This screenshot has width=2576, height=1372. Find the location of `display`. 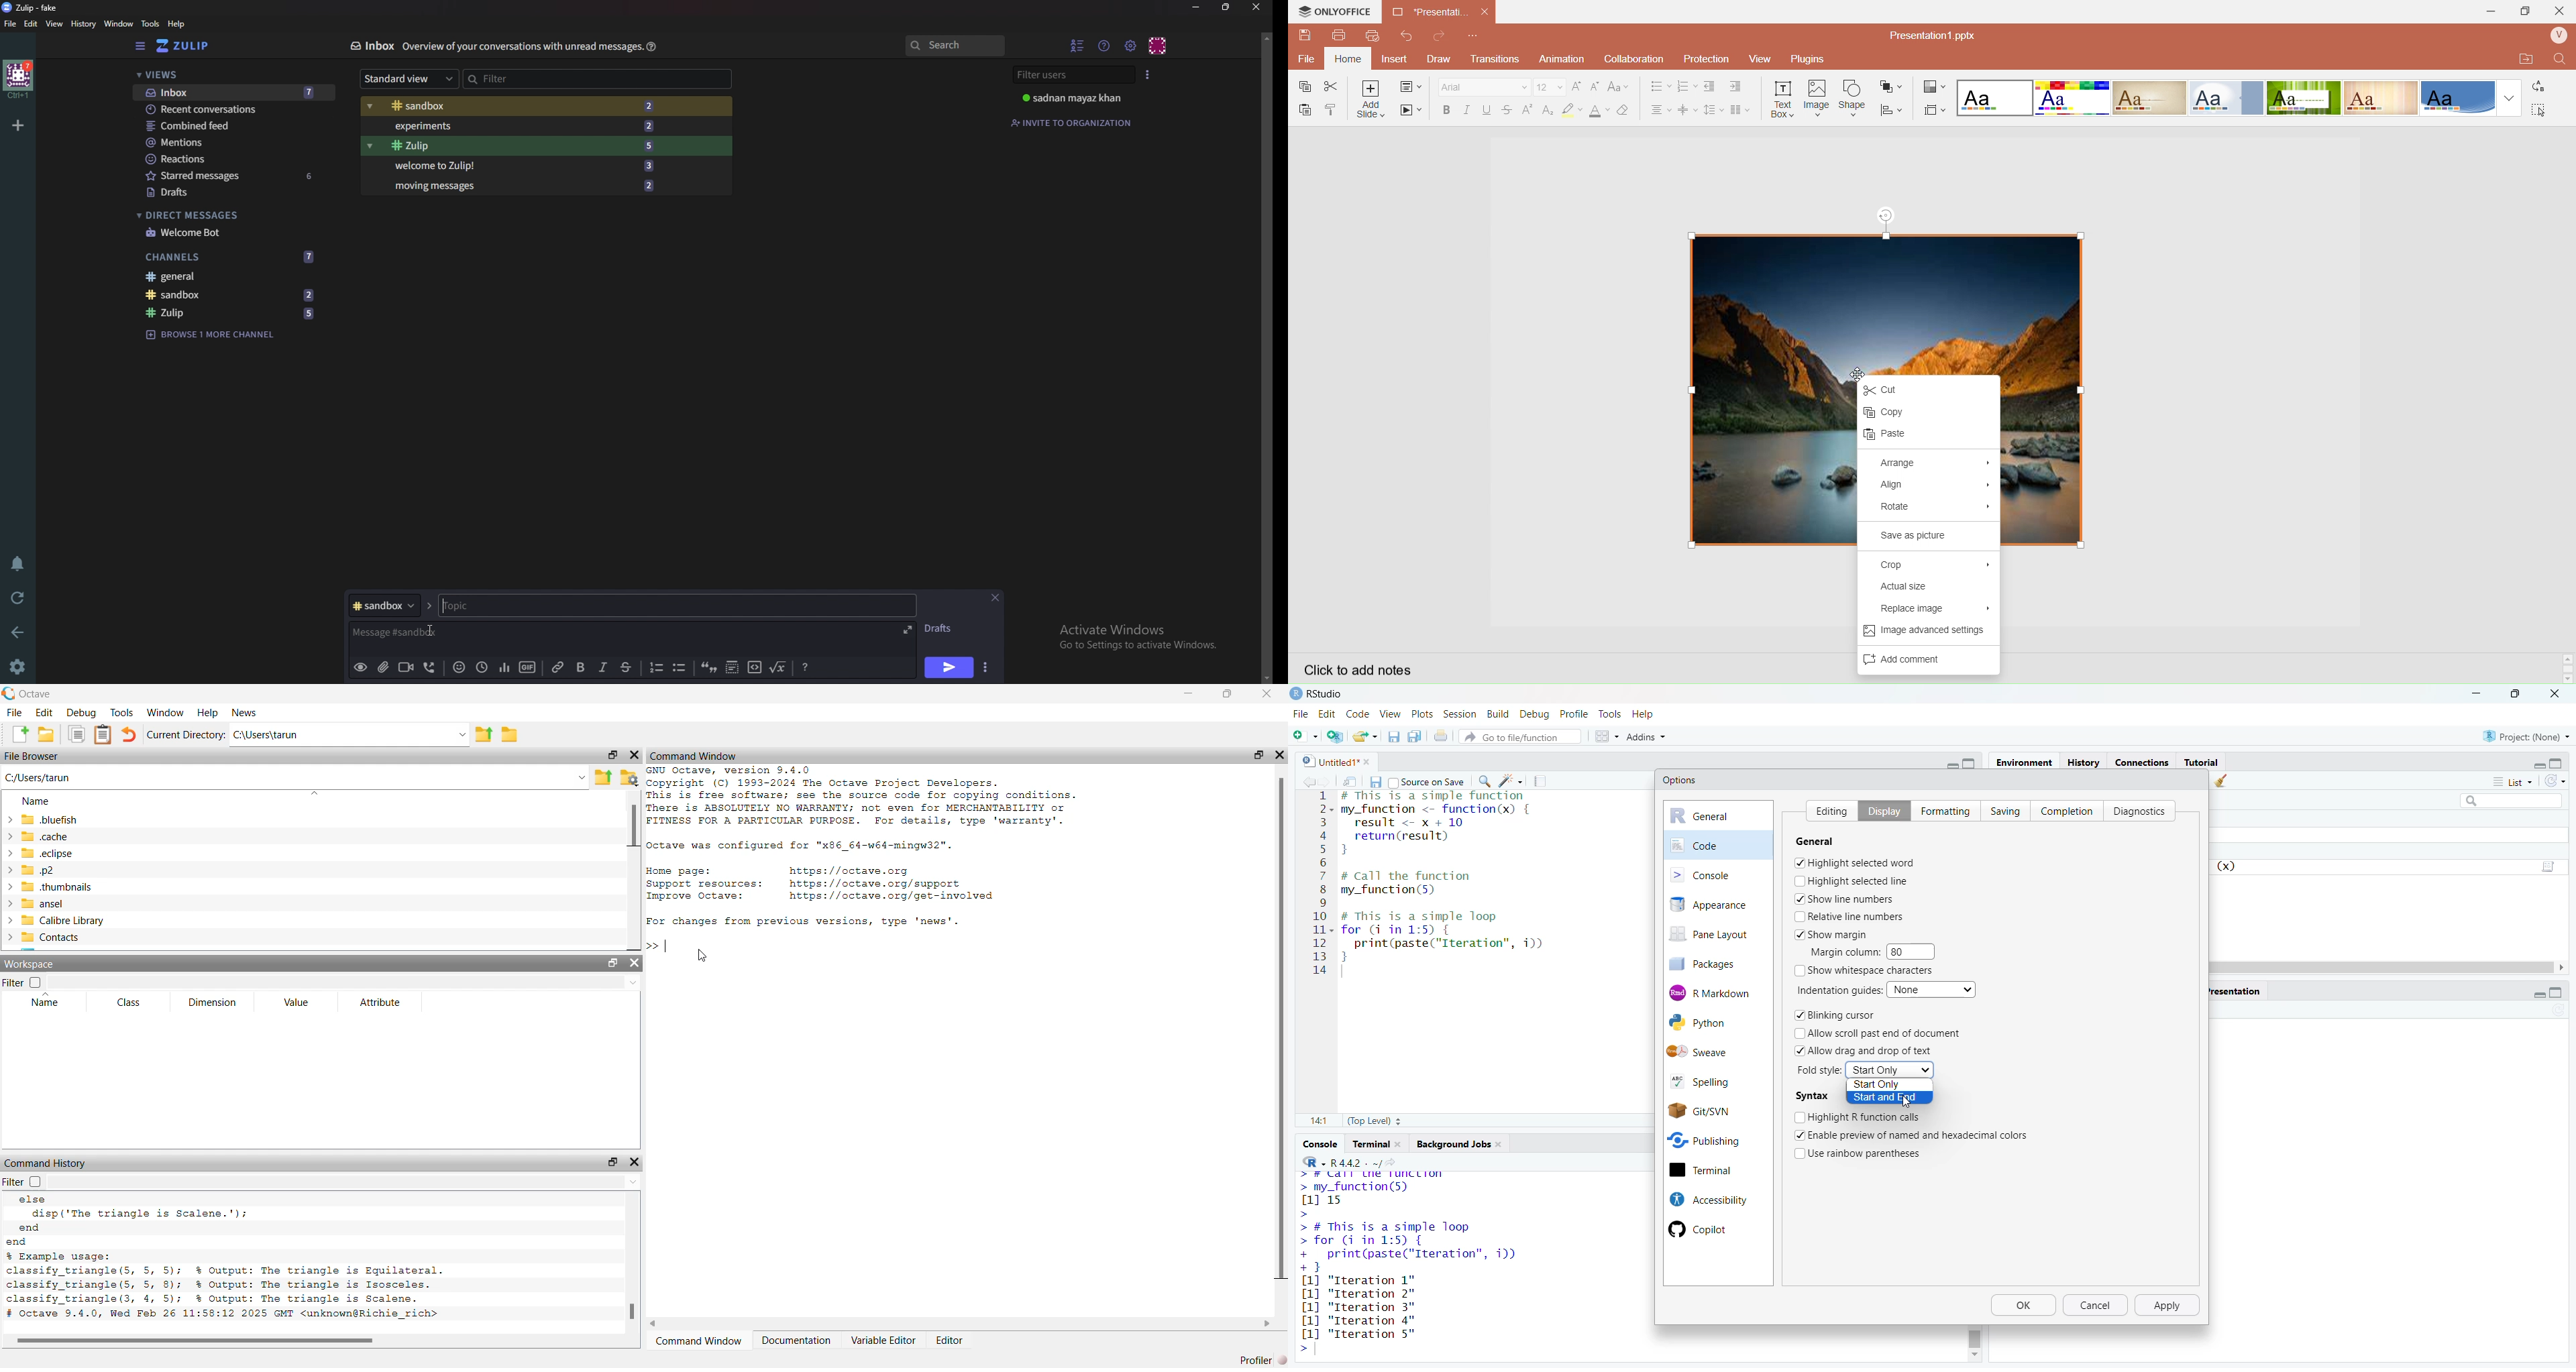

display is located at coordinates (1879, 810).